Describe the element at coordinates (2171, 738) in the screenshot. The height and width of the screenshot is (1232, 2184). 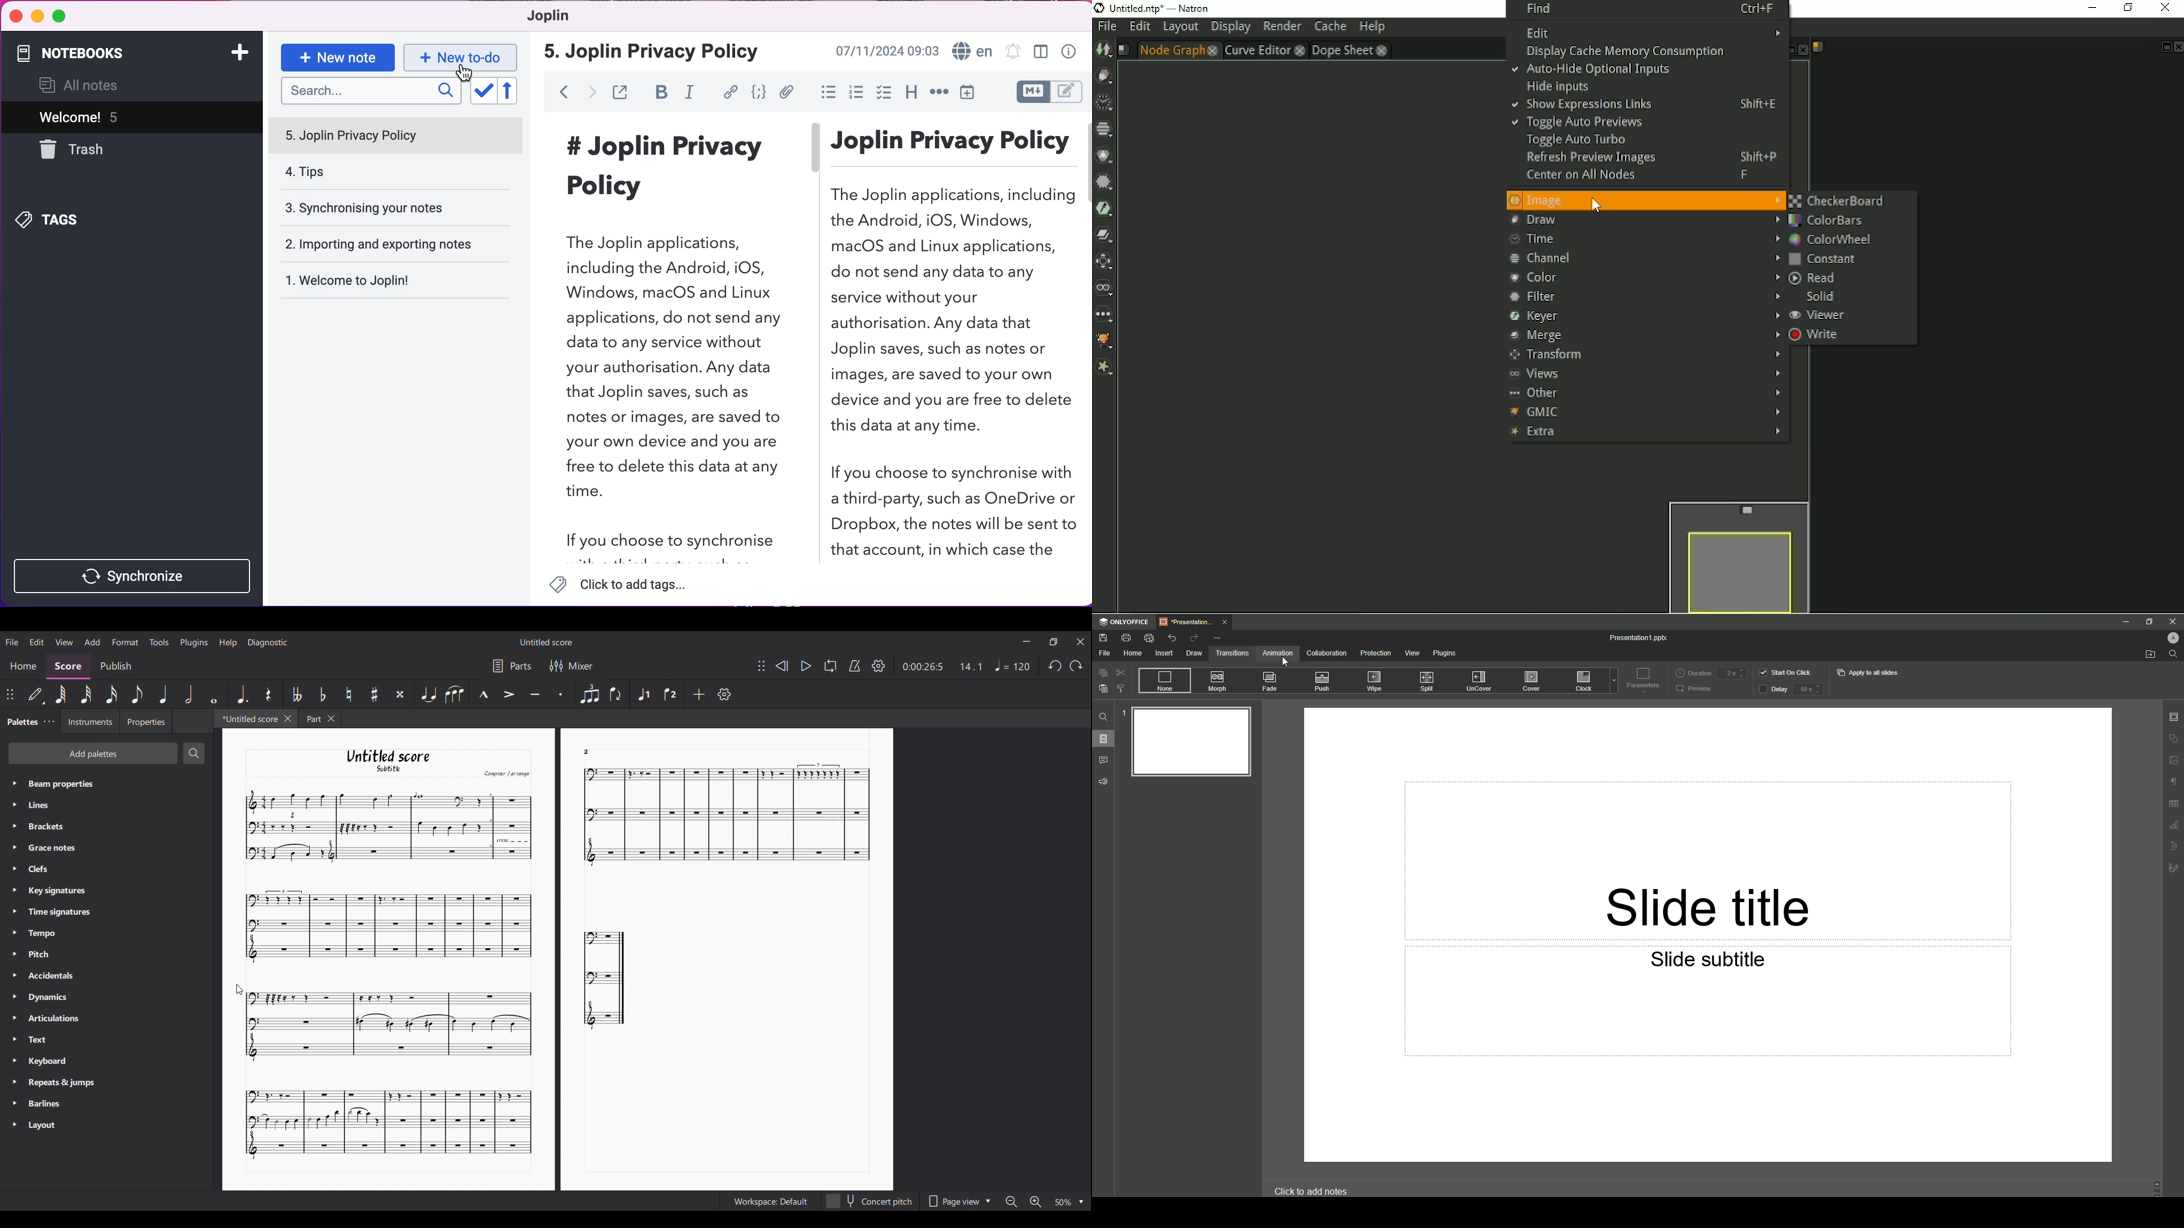
I see `Shape Settings` at that location.